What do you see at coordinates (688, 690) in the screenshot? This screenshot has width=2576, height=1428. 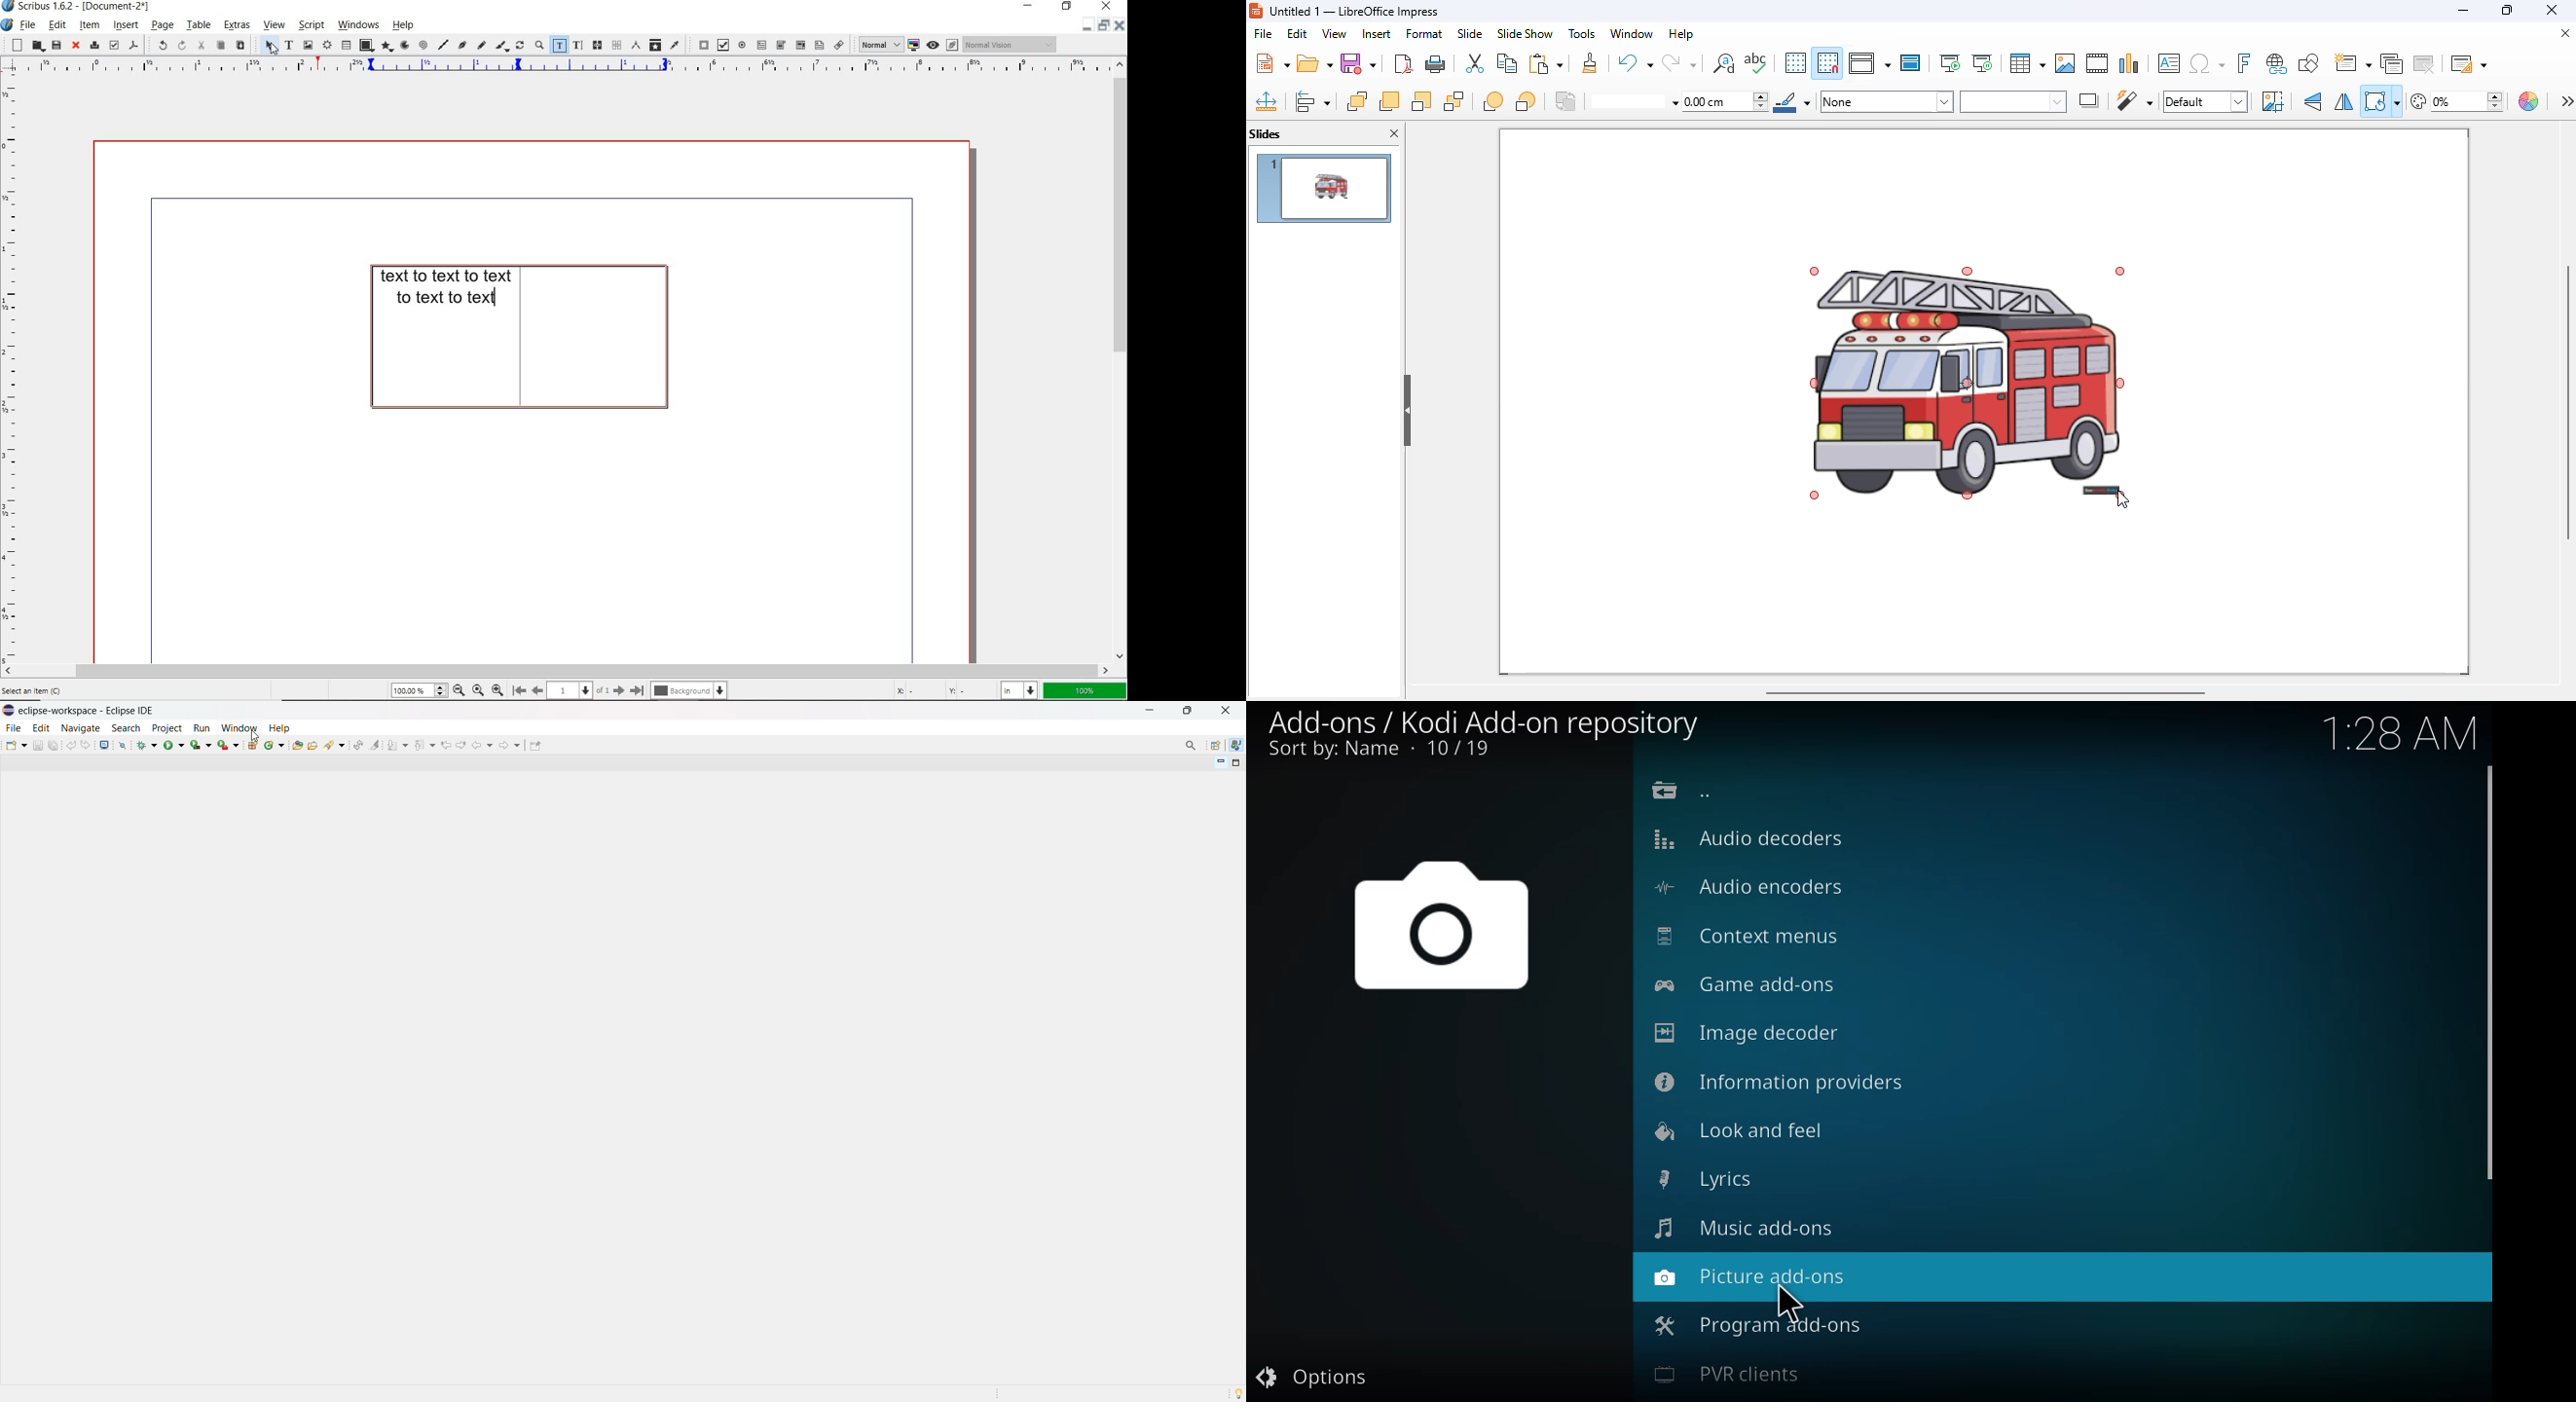 I see `background ` at bounding box center [688, 690].